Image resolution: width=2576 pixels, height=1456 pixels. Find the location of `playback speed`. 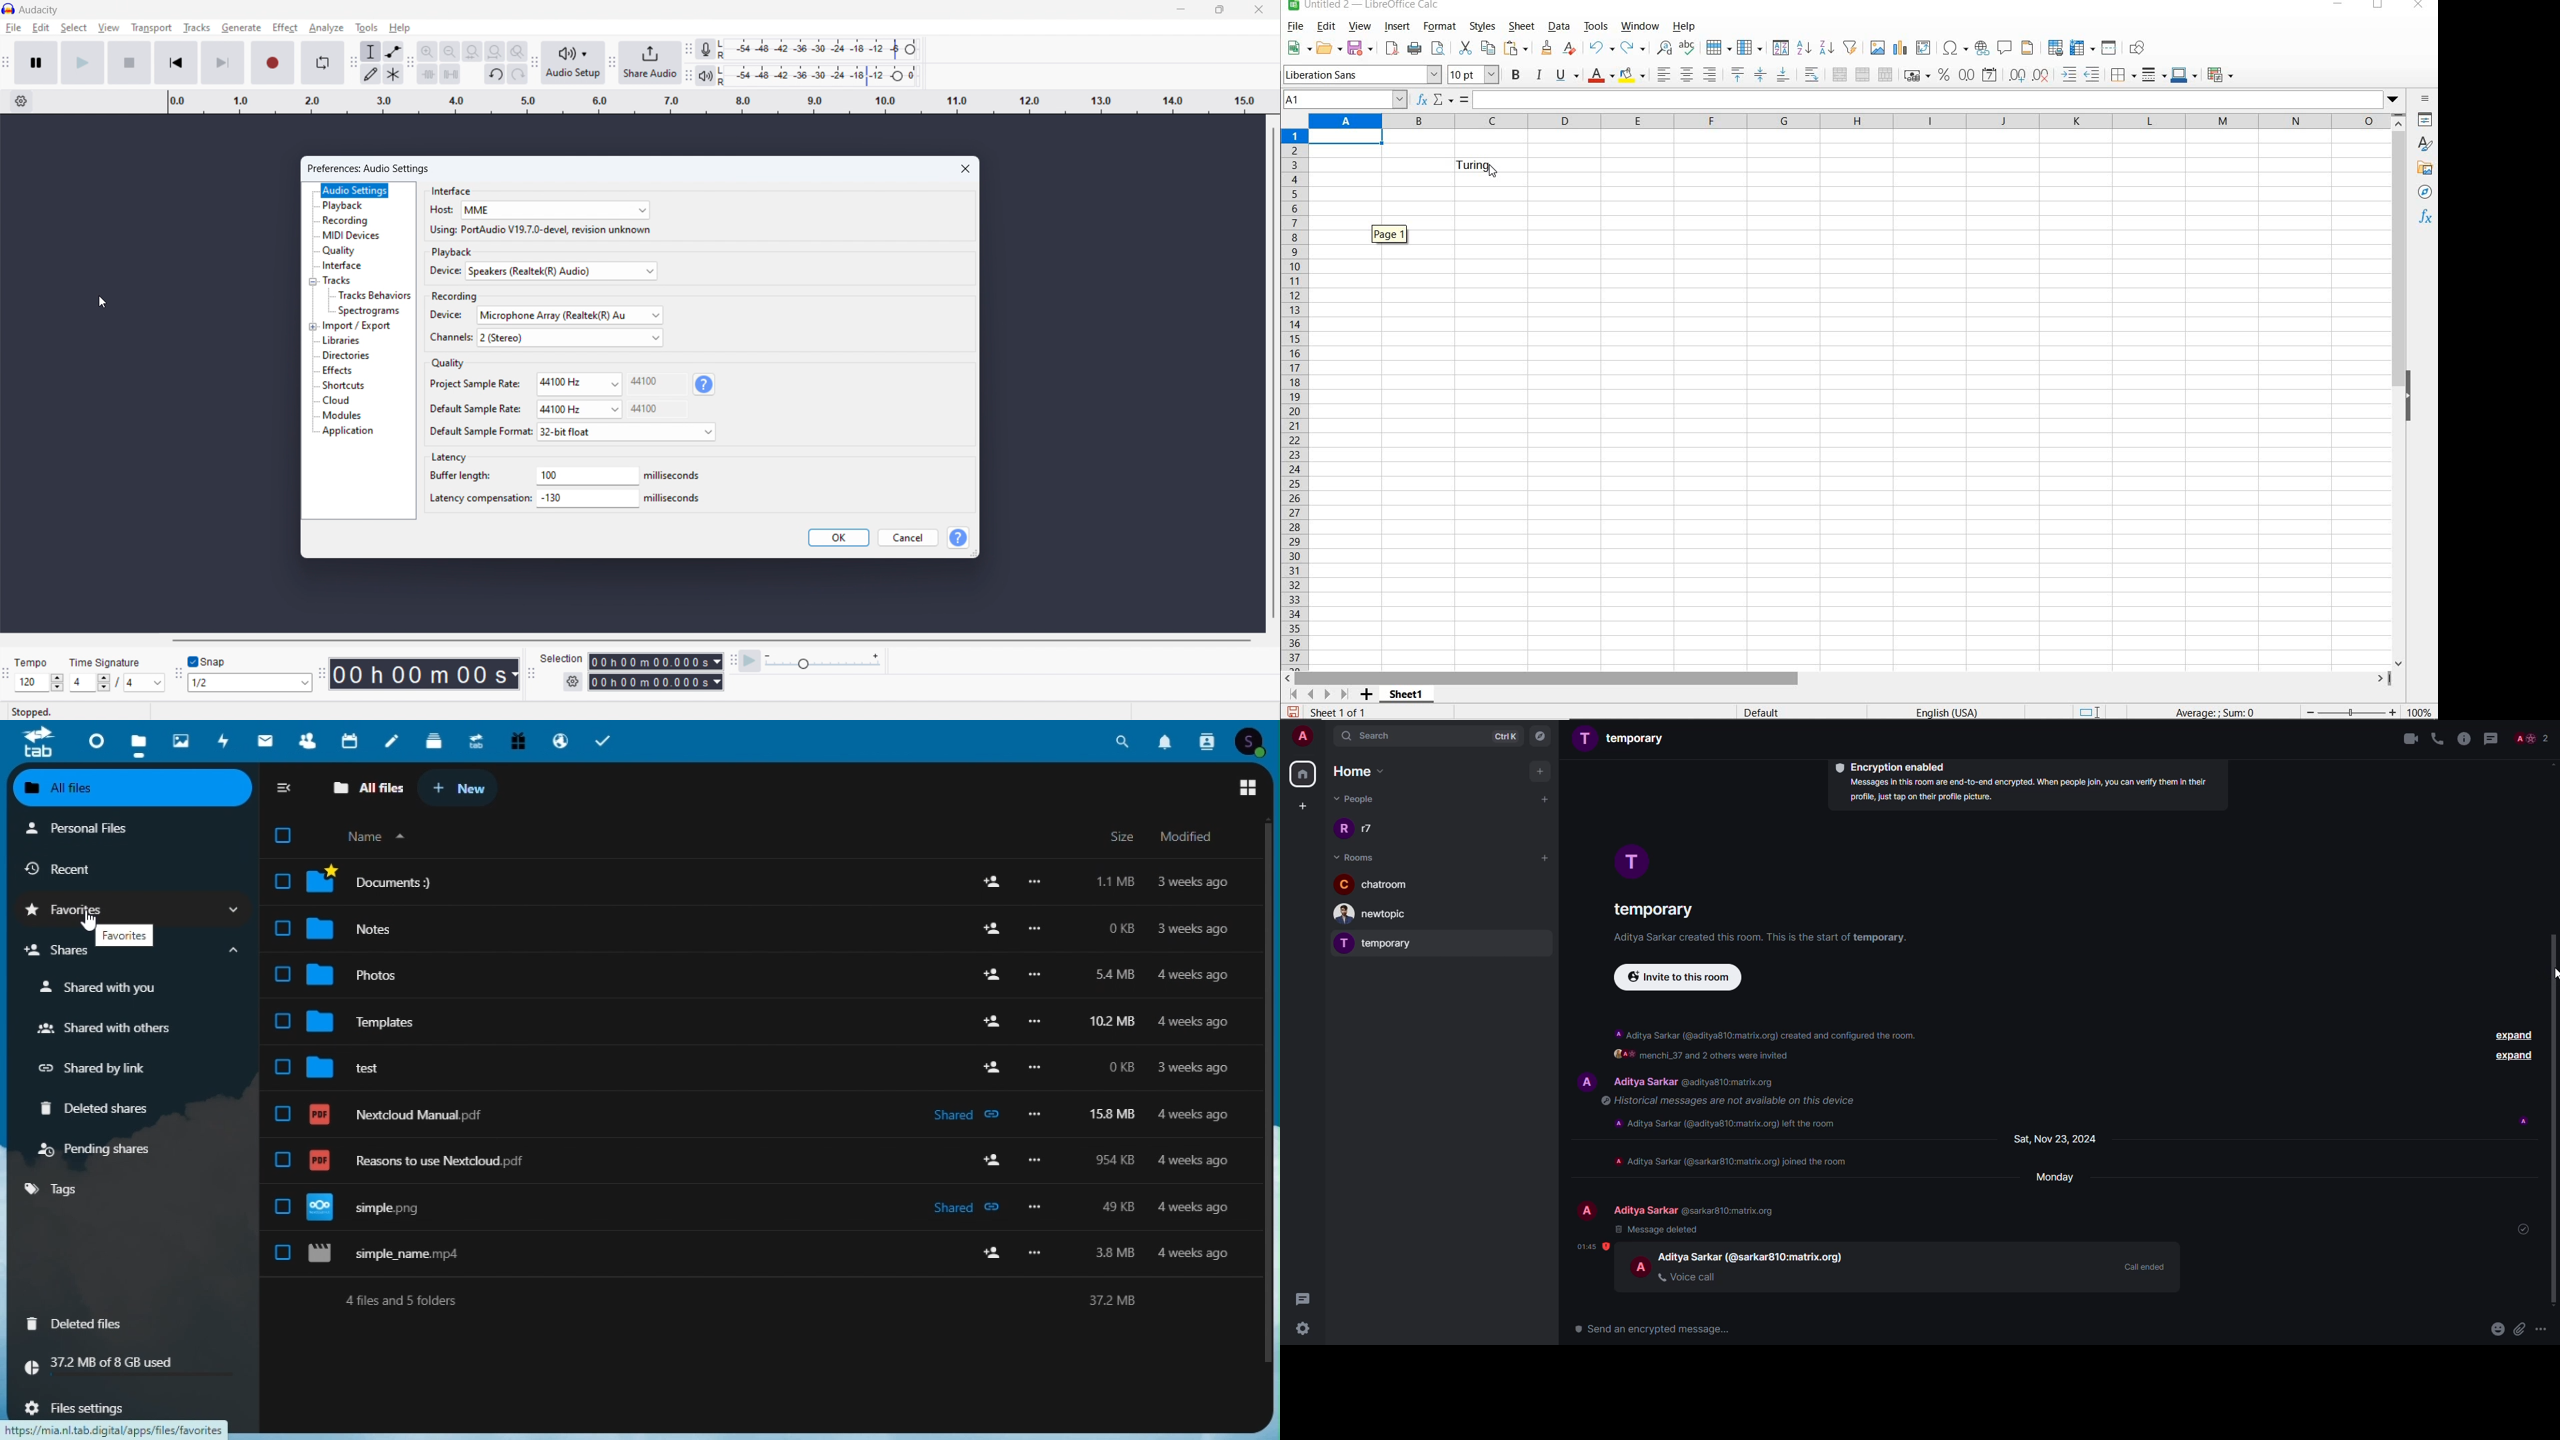

playback speed is located at coordinates (823, 660).